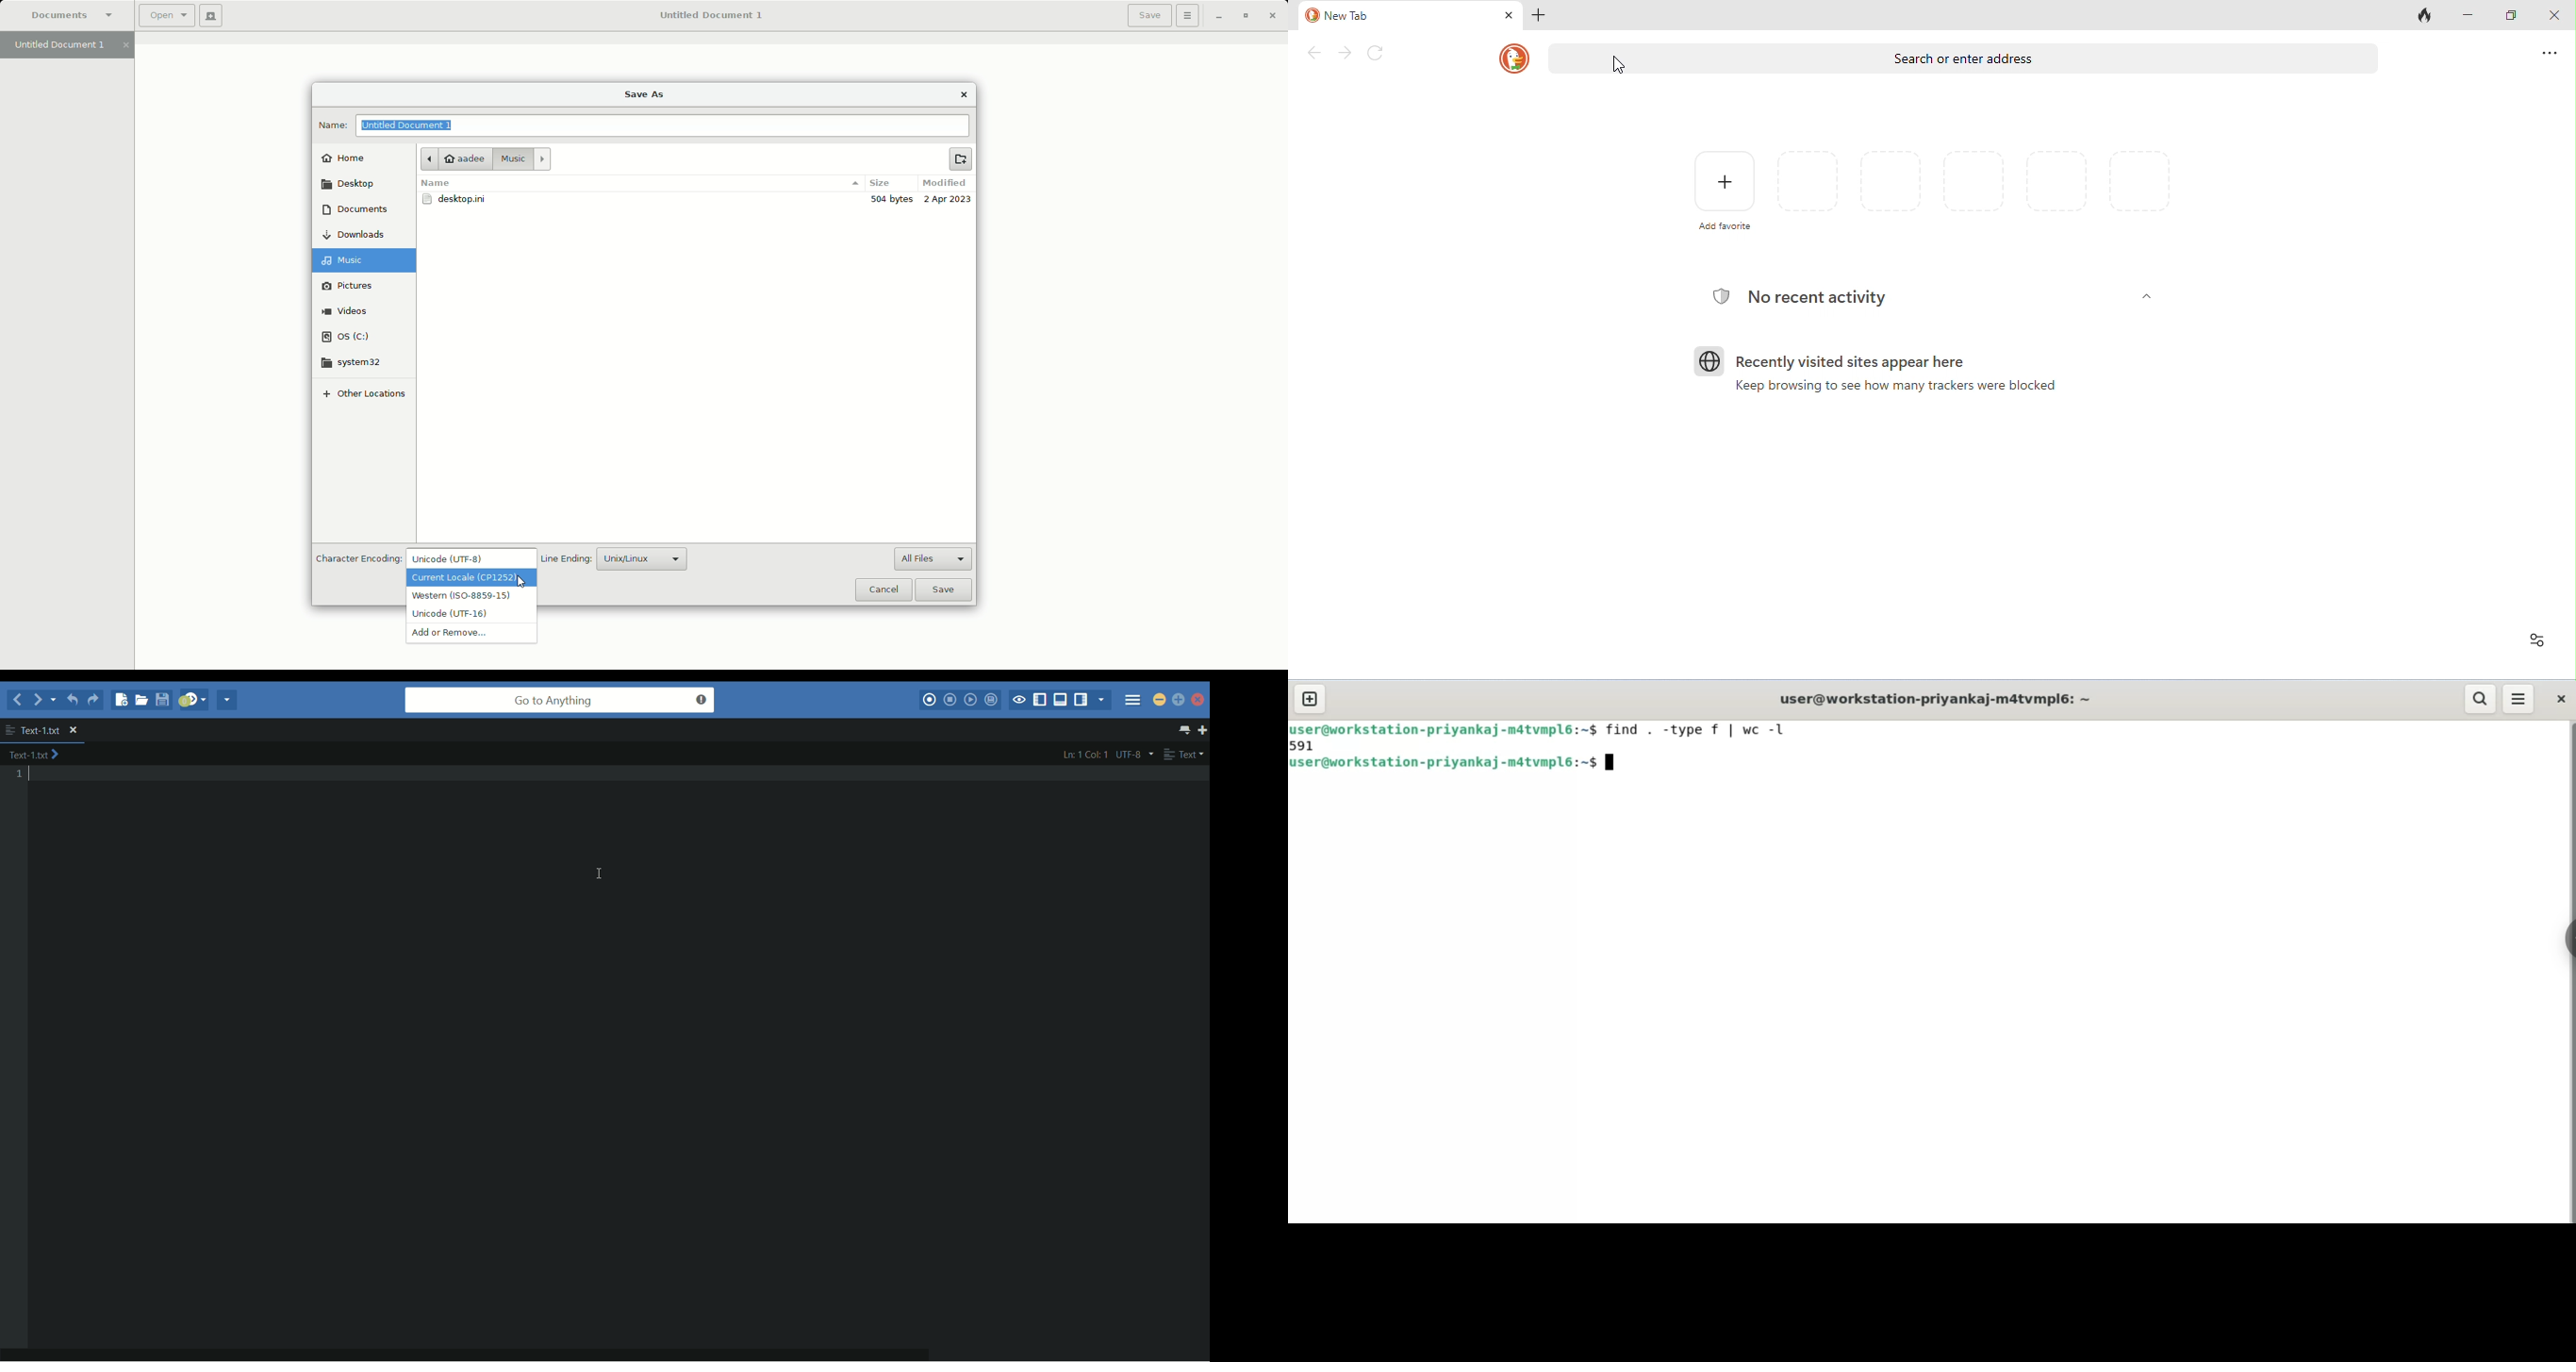 This screenshot has width=2576, height=1372. What do you see at coordinates (943, 590) in the screenshot?
I see `Save` at bounding box center [943, 590].